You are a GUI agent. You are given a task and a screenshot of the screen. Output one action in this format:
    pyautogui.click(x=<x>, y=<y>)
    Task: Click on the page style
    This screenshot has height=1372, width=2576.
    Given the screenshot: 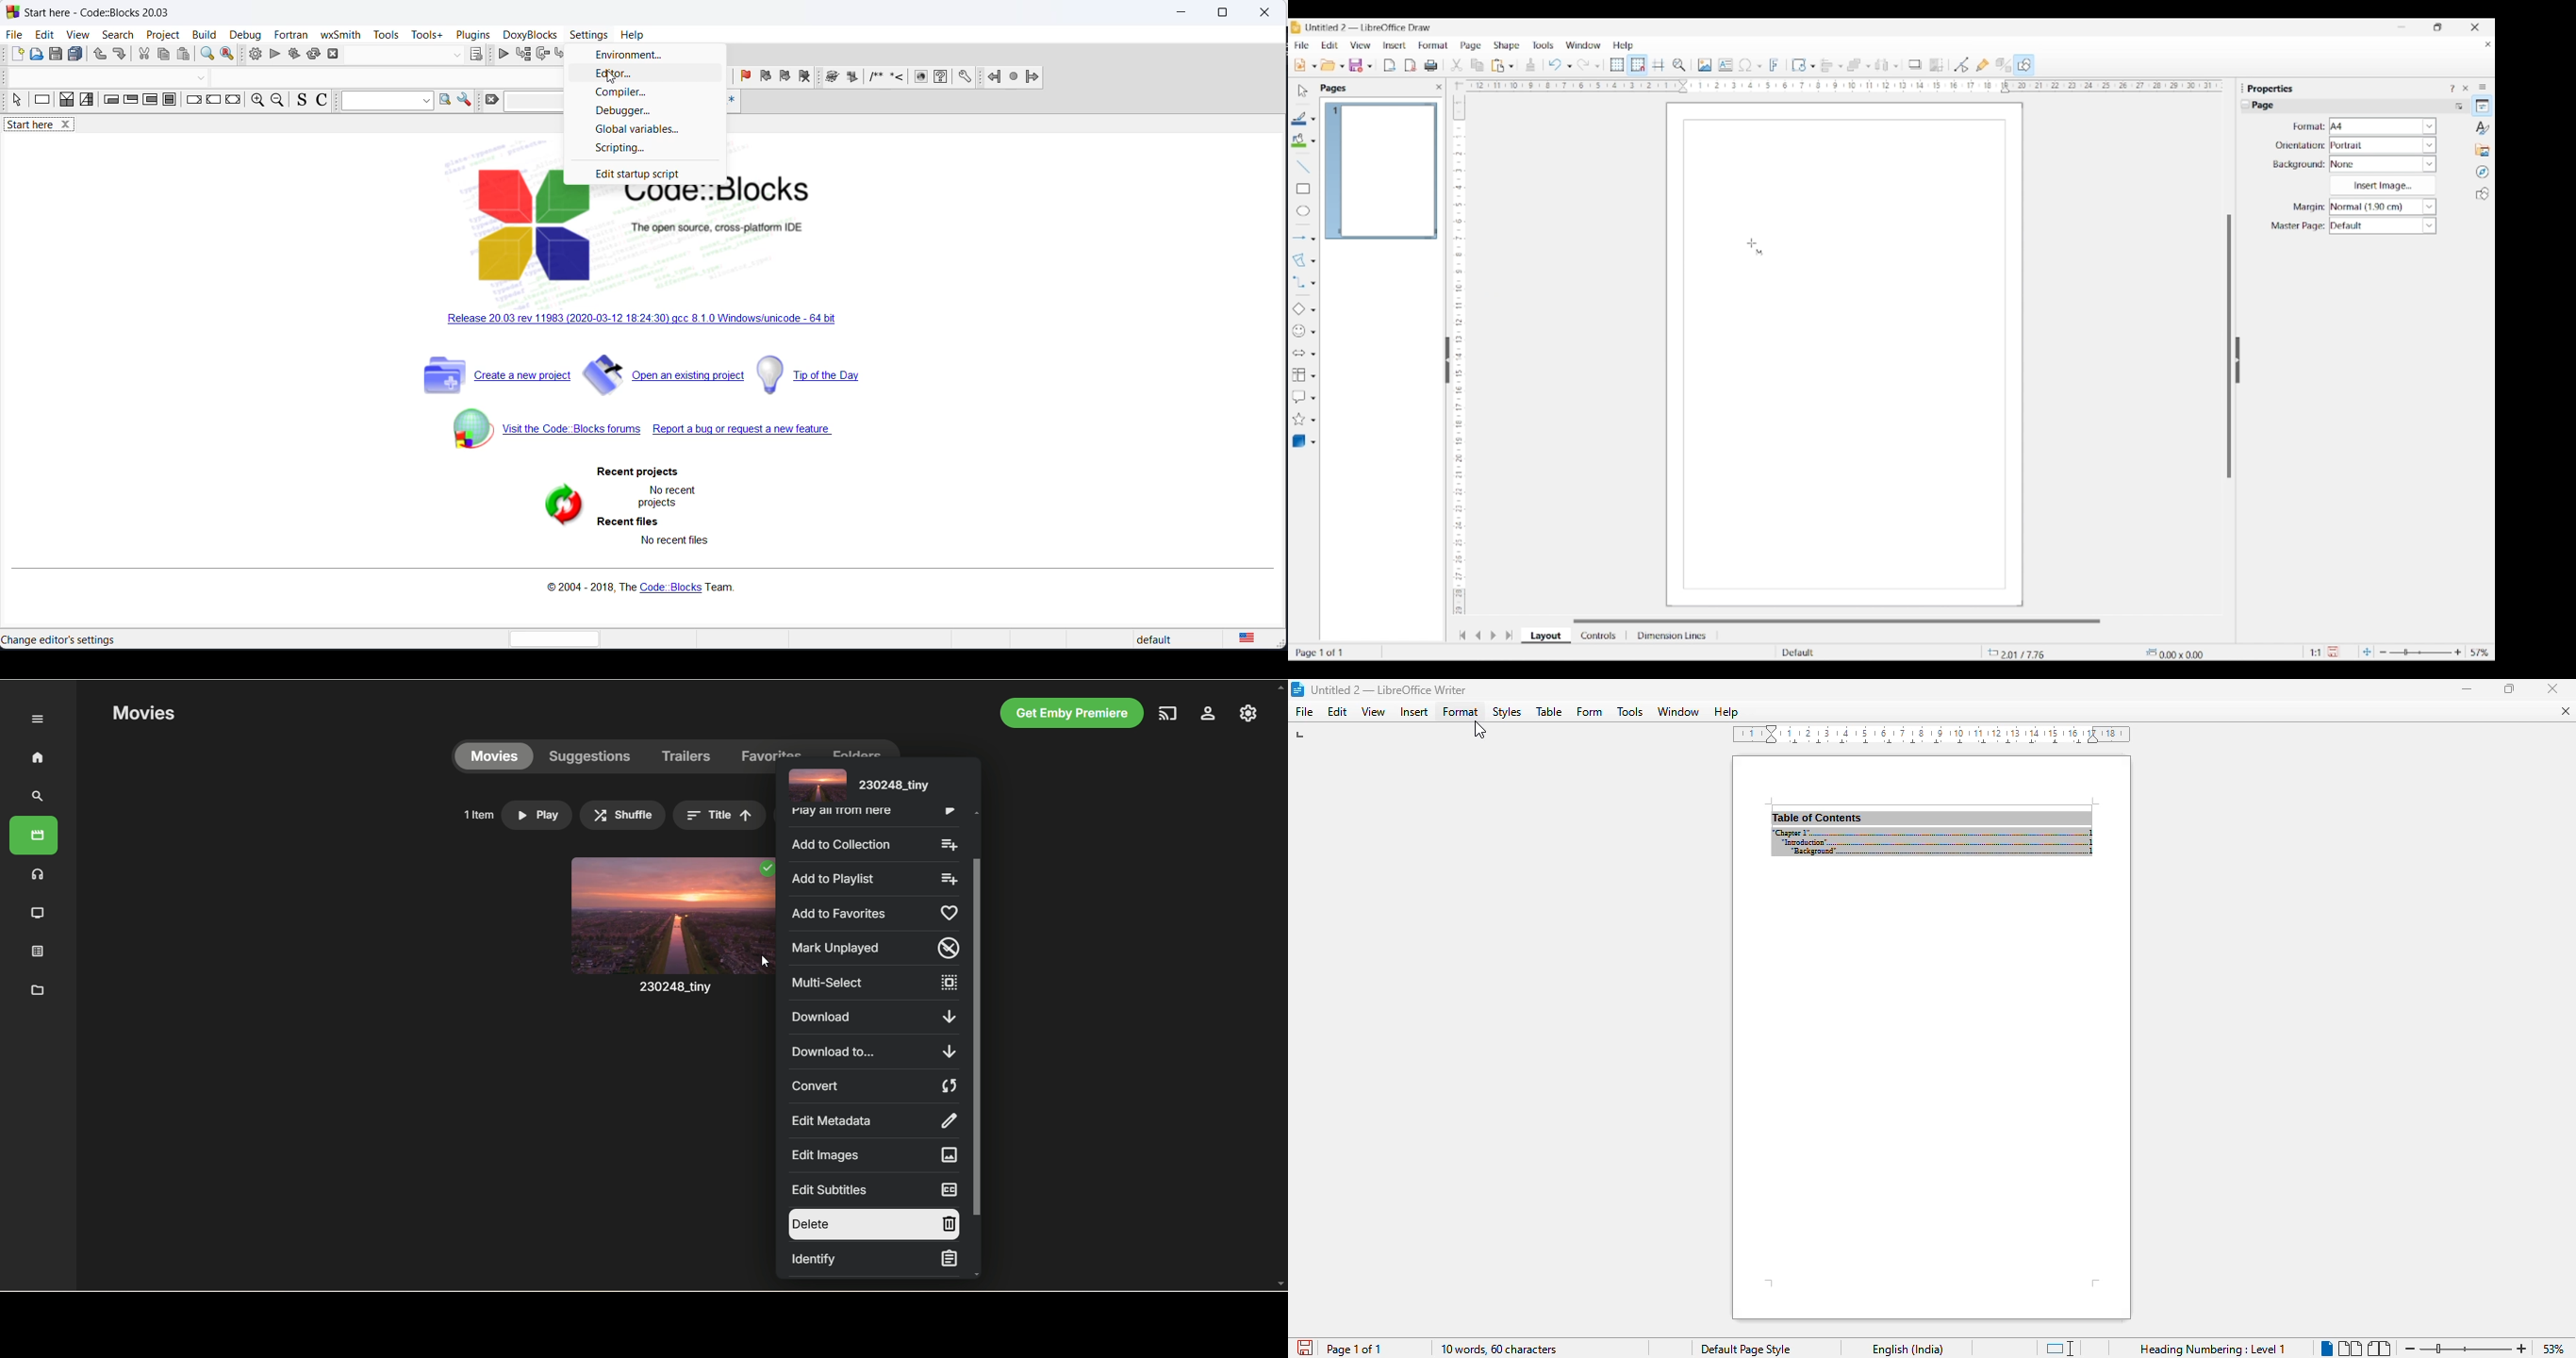 What is the action you would take?
    pyautogui.click(x=1744, y=1349)
    